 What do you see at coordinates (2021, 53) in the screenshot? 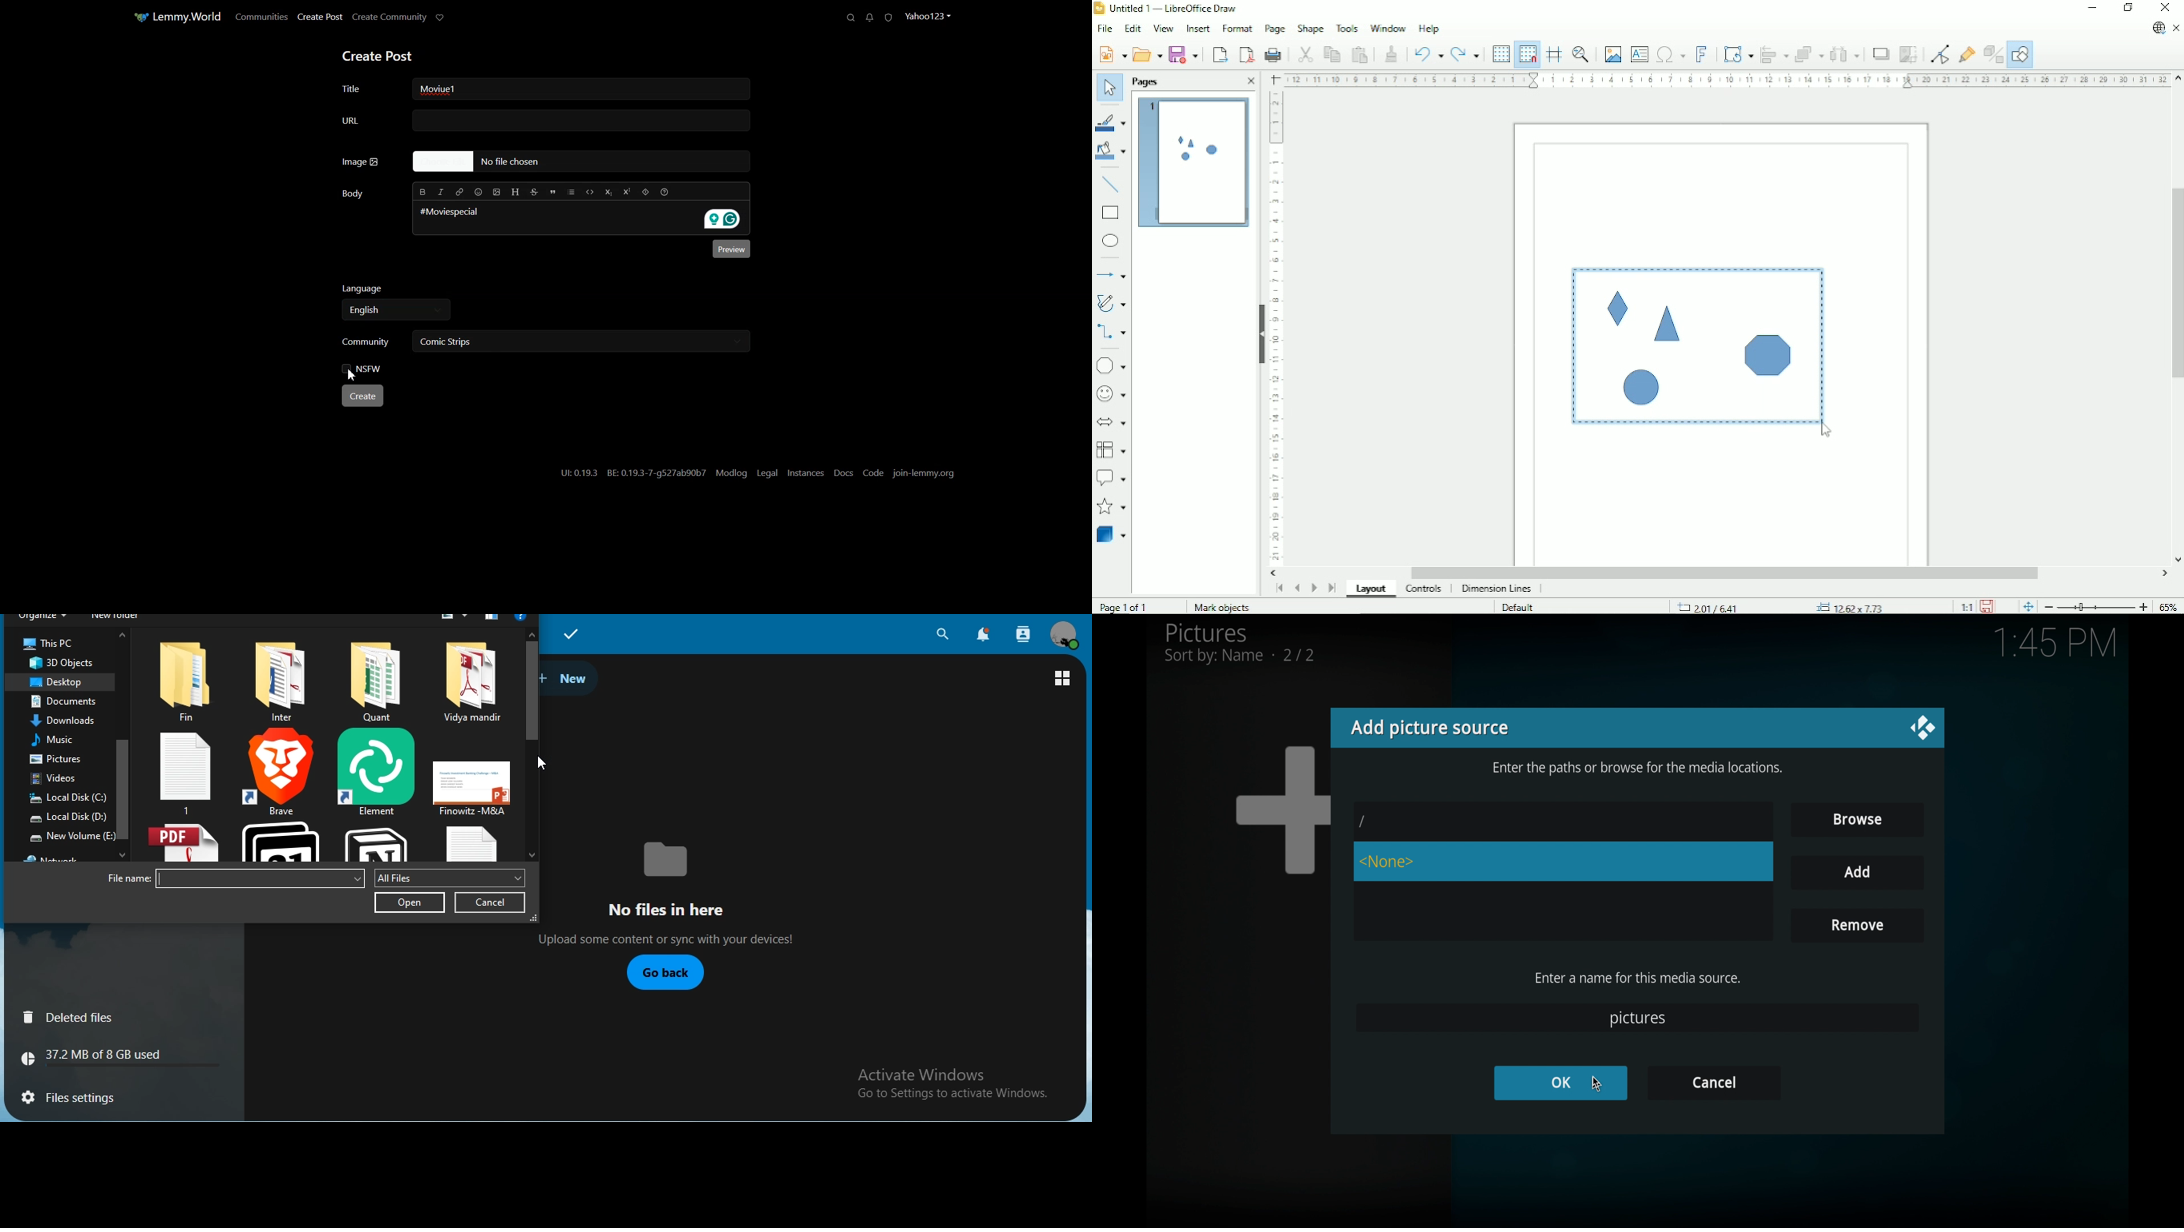
I see `Show draw functions` at bounding box center [2021, 53].